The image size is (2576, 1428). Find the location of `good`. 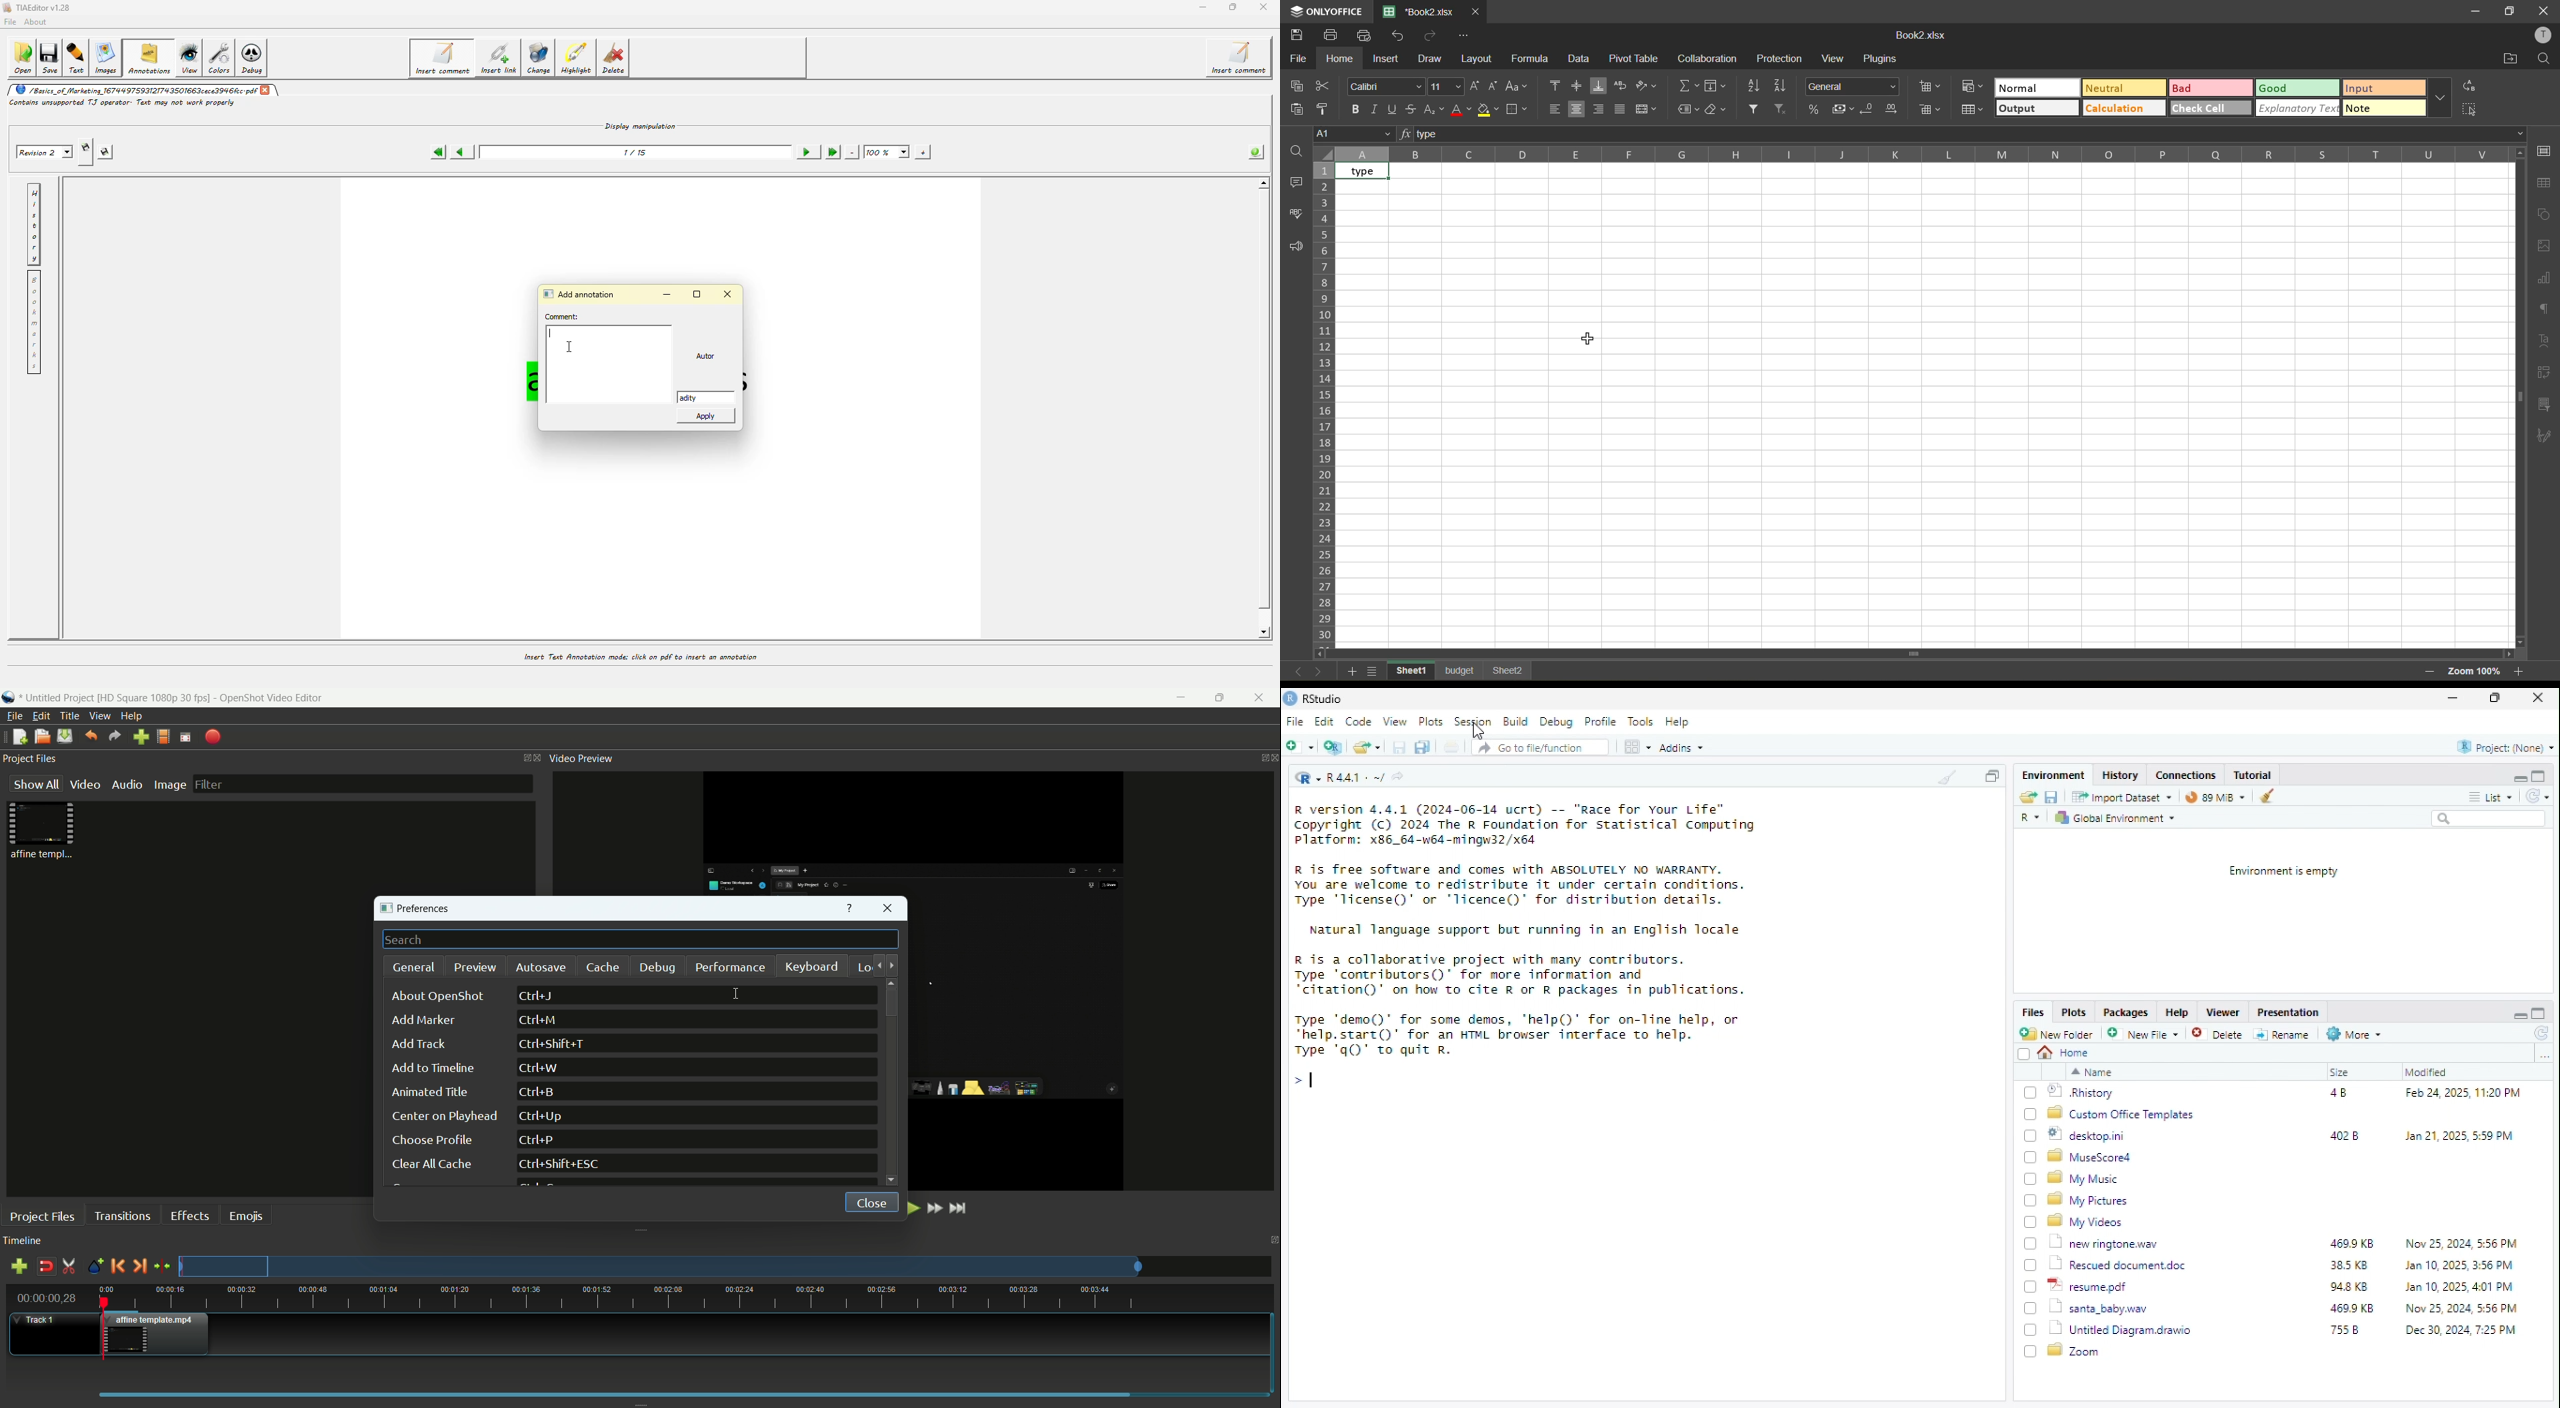

good is located at coordinates (2301, 89).